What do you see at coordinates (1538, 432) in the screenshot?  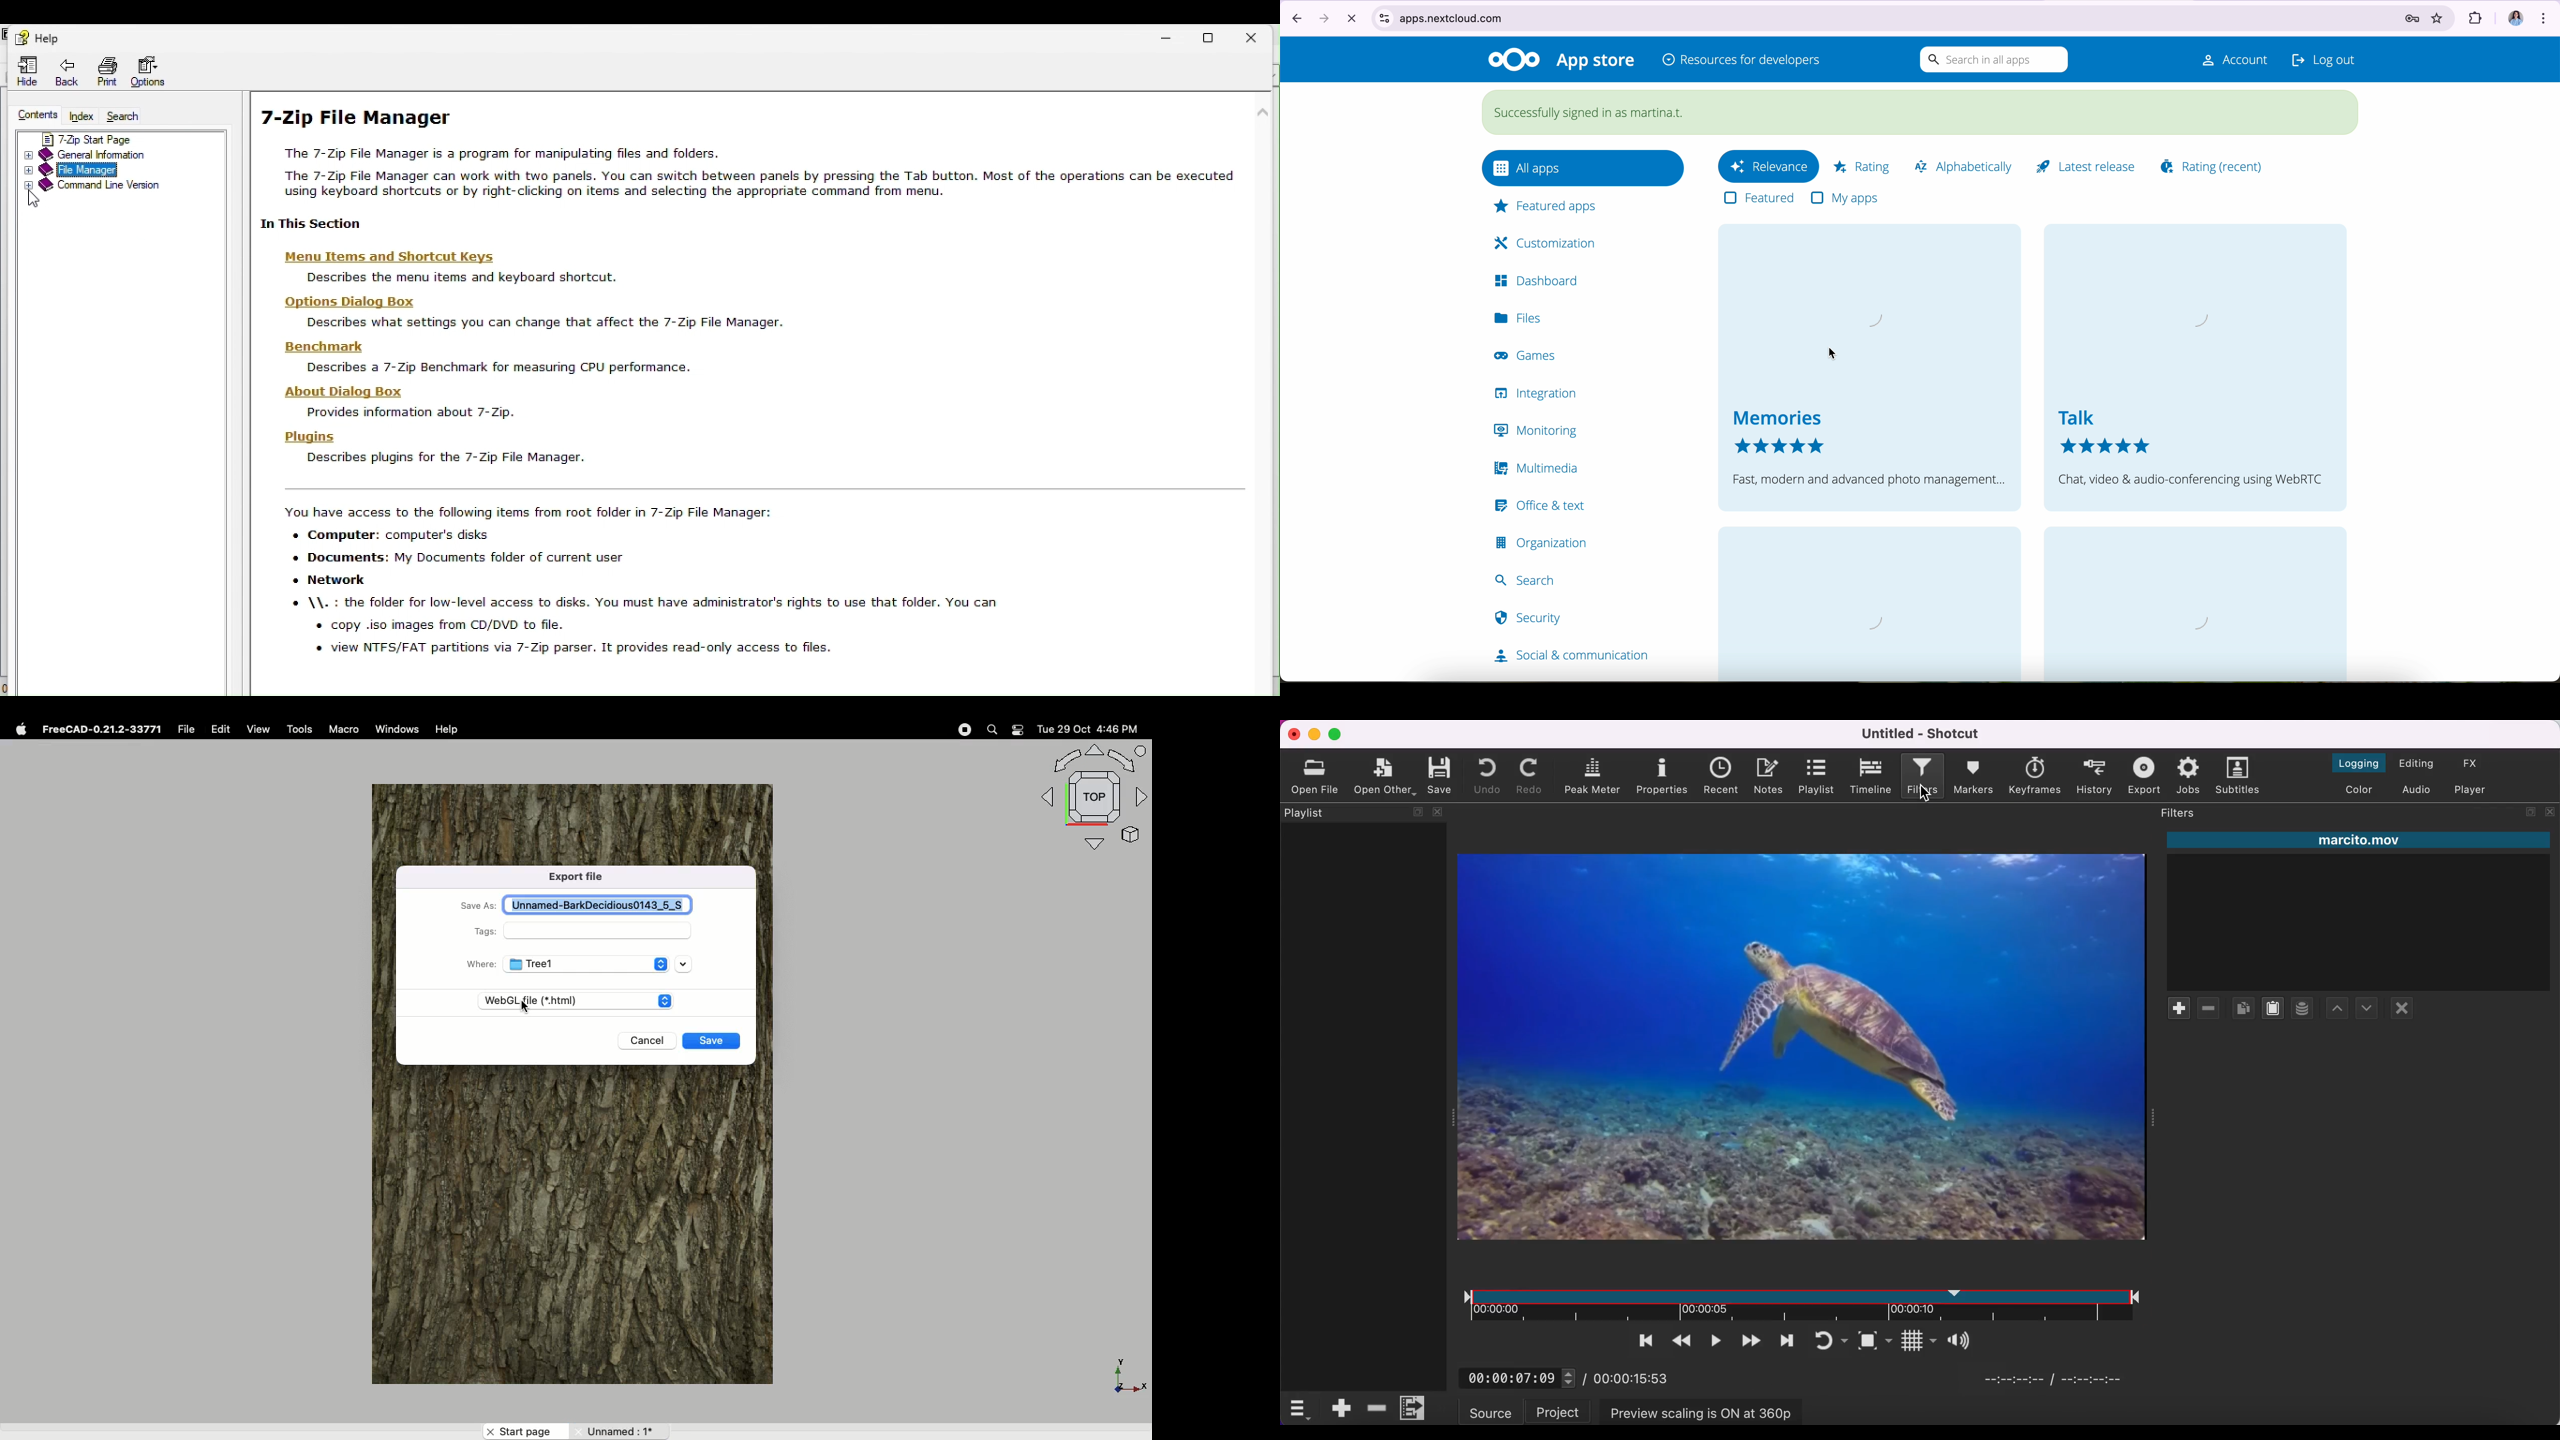 I see `monitoring` at bounding box center [1538, 432].